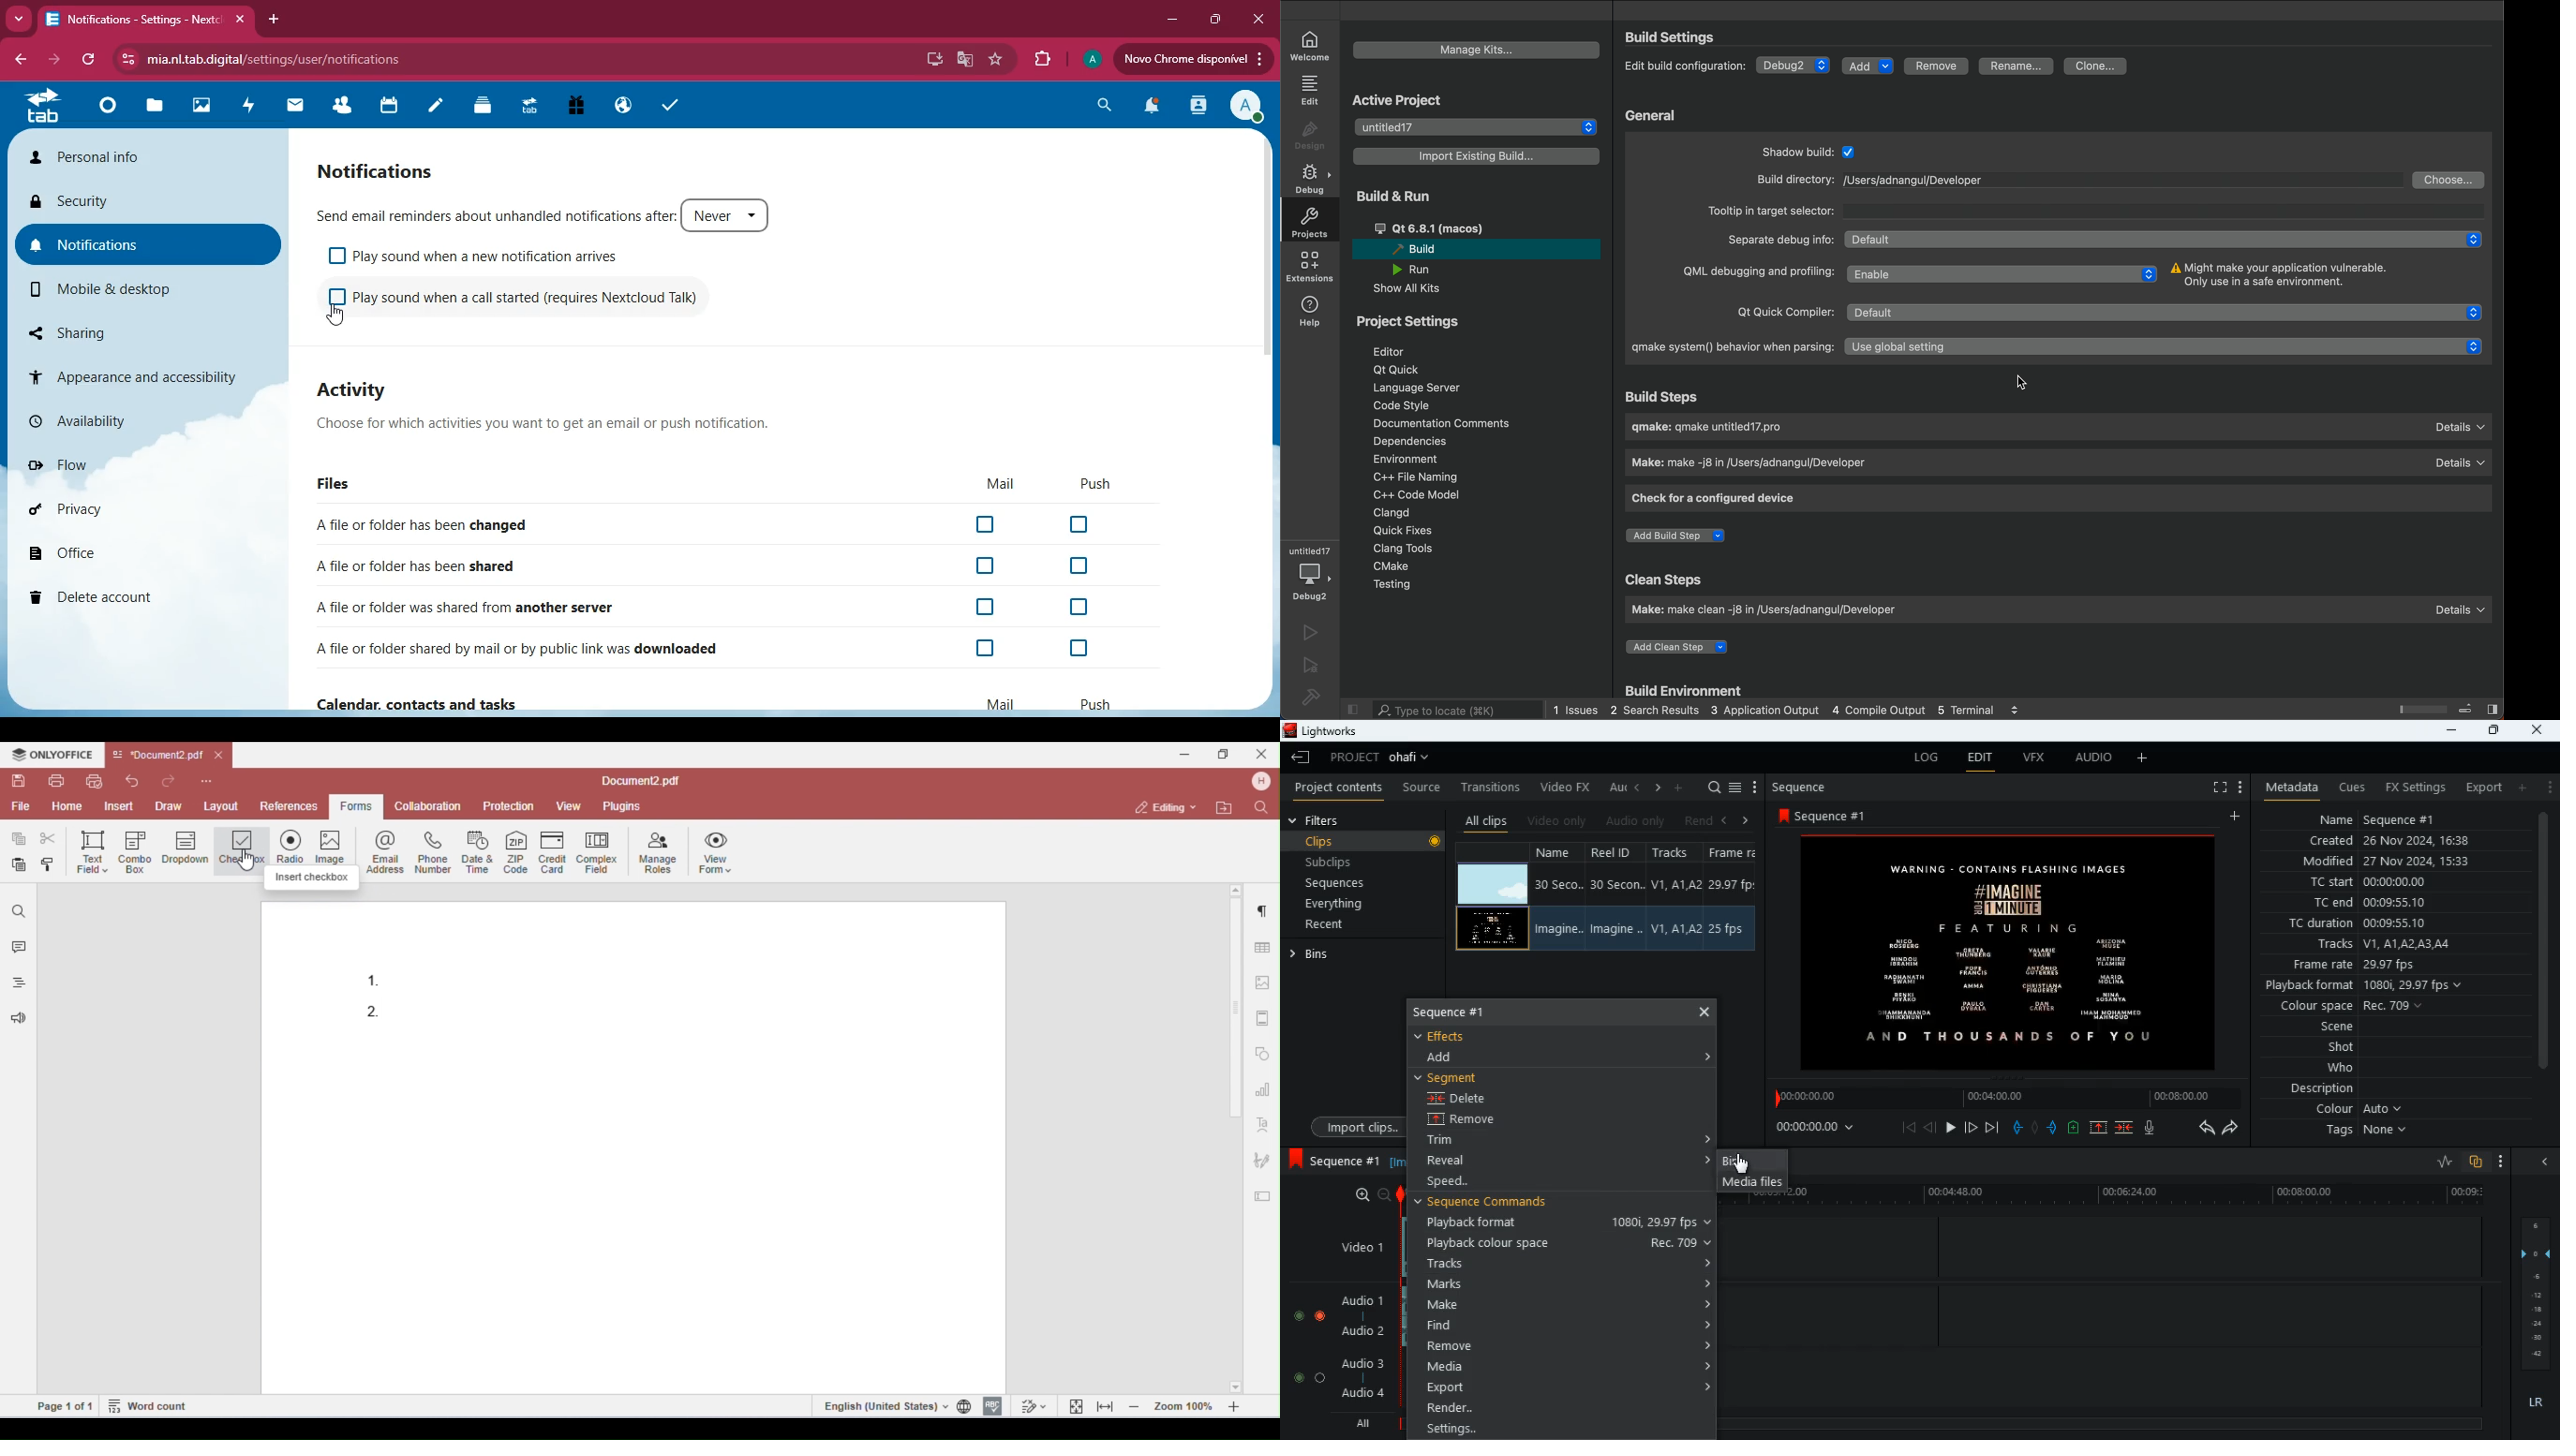 Image resolution: width=2576 pixels, height=1456 pixels. Describe the element at coordinates (2463, 612) in the screenshot. I see `details` at that location.